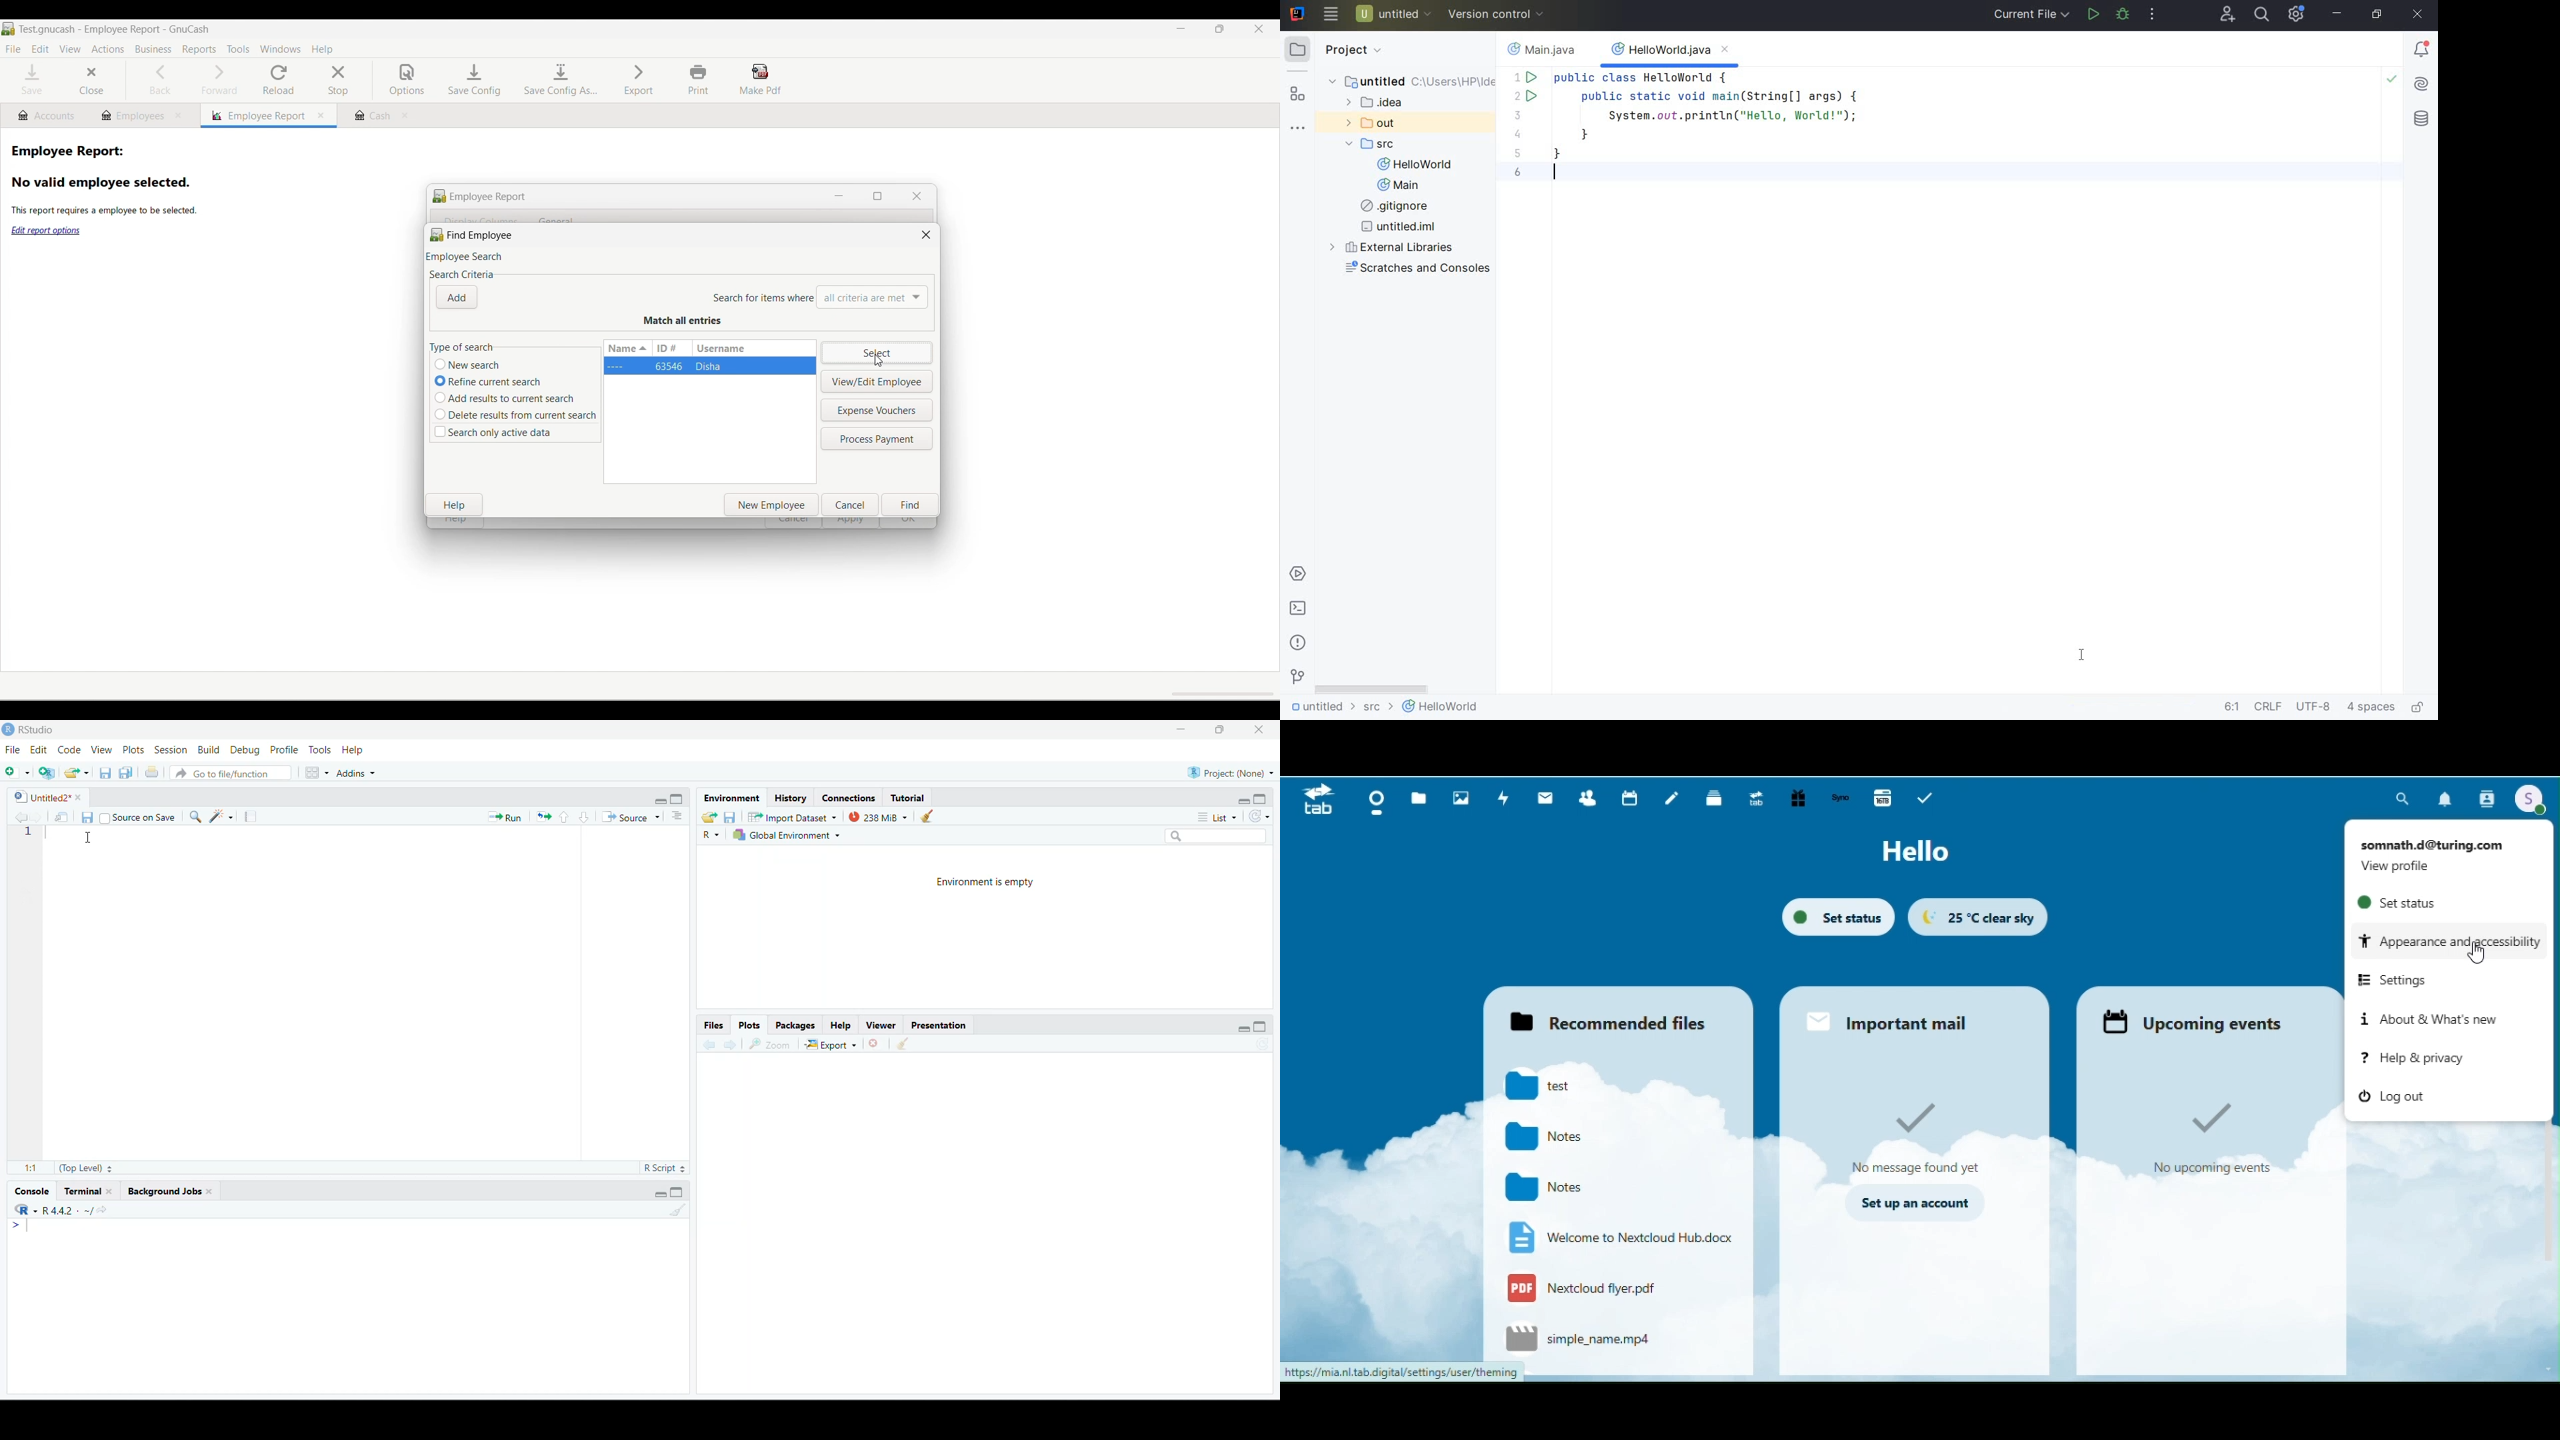 The image size is (2576, 1456). What do you see at coordinates (2403, 979) in the screenshot?
I see `Settings` at bounding box center [2403, 979].